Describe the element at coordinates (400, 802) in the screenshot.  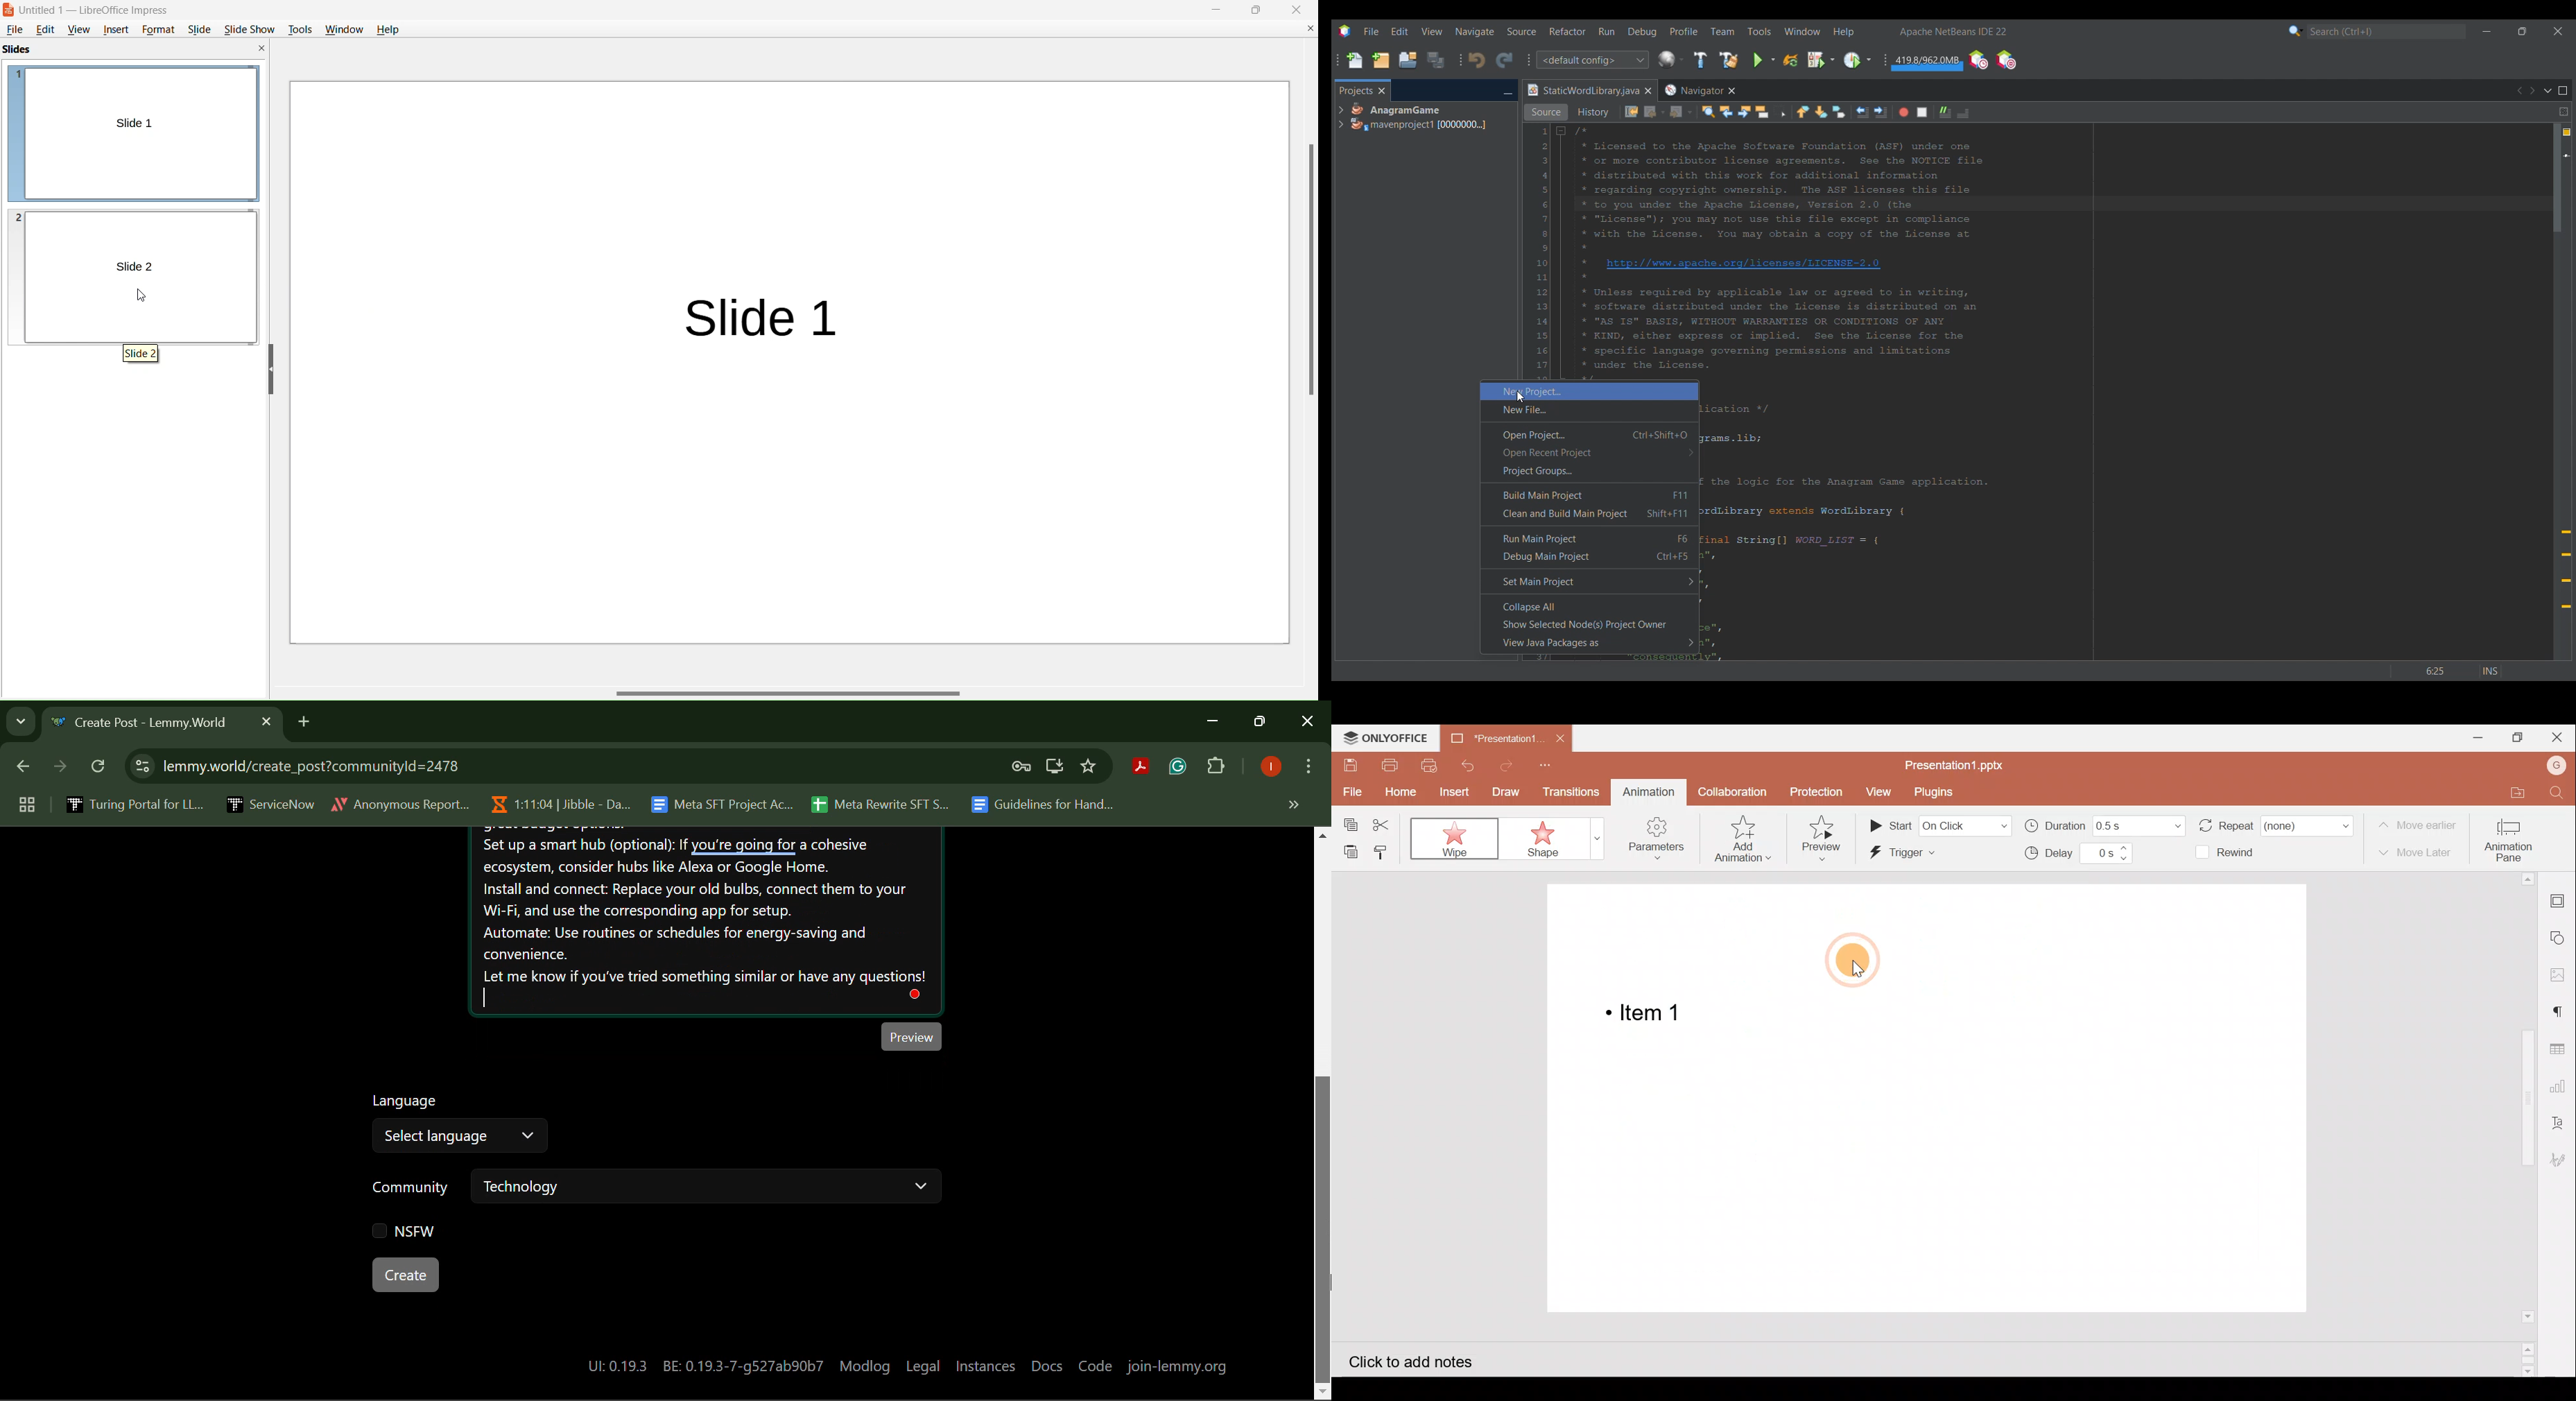
I see `Anonymous Report` at that location.